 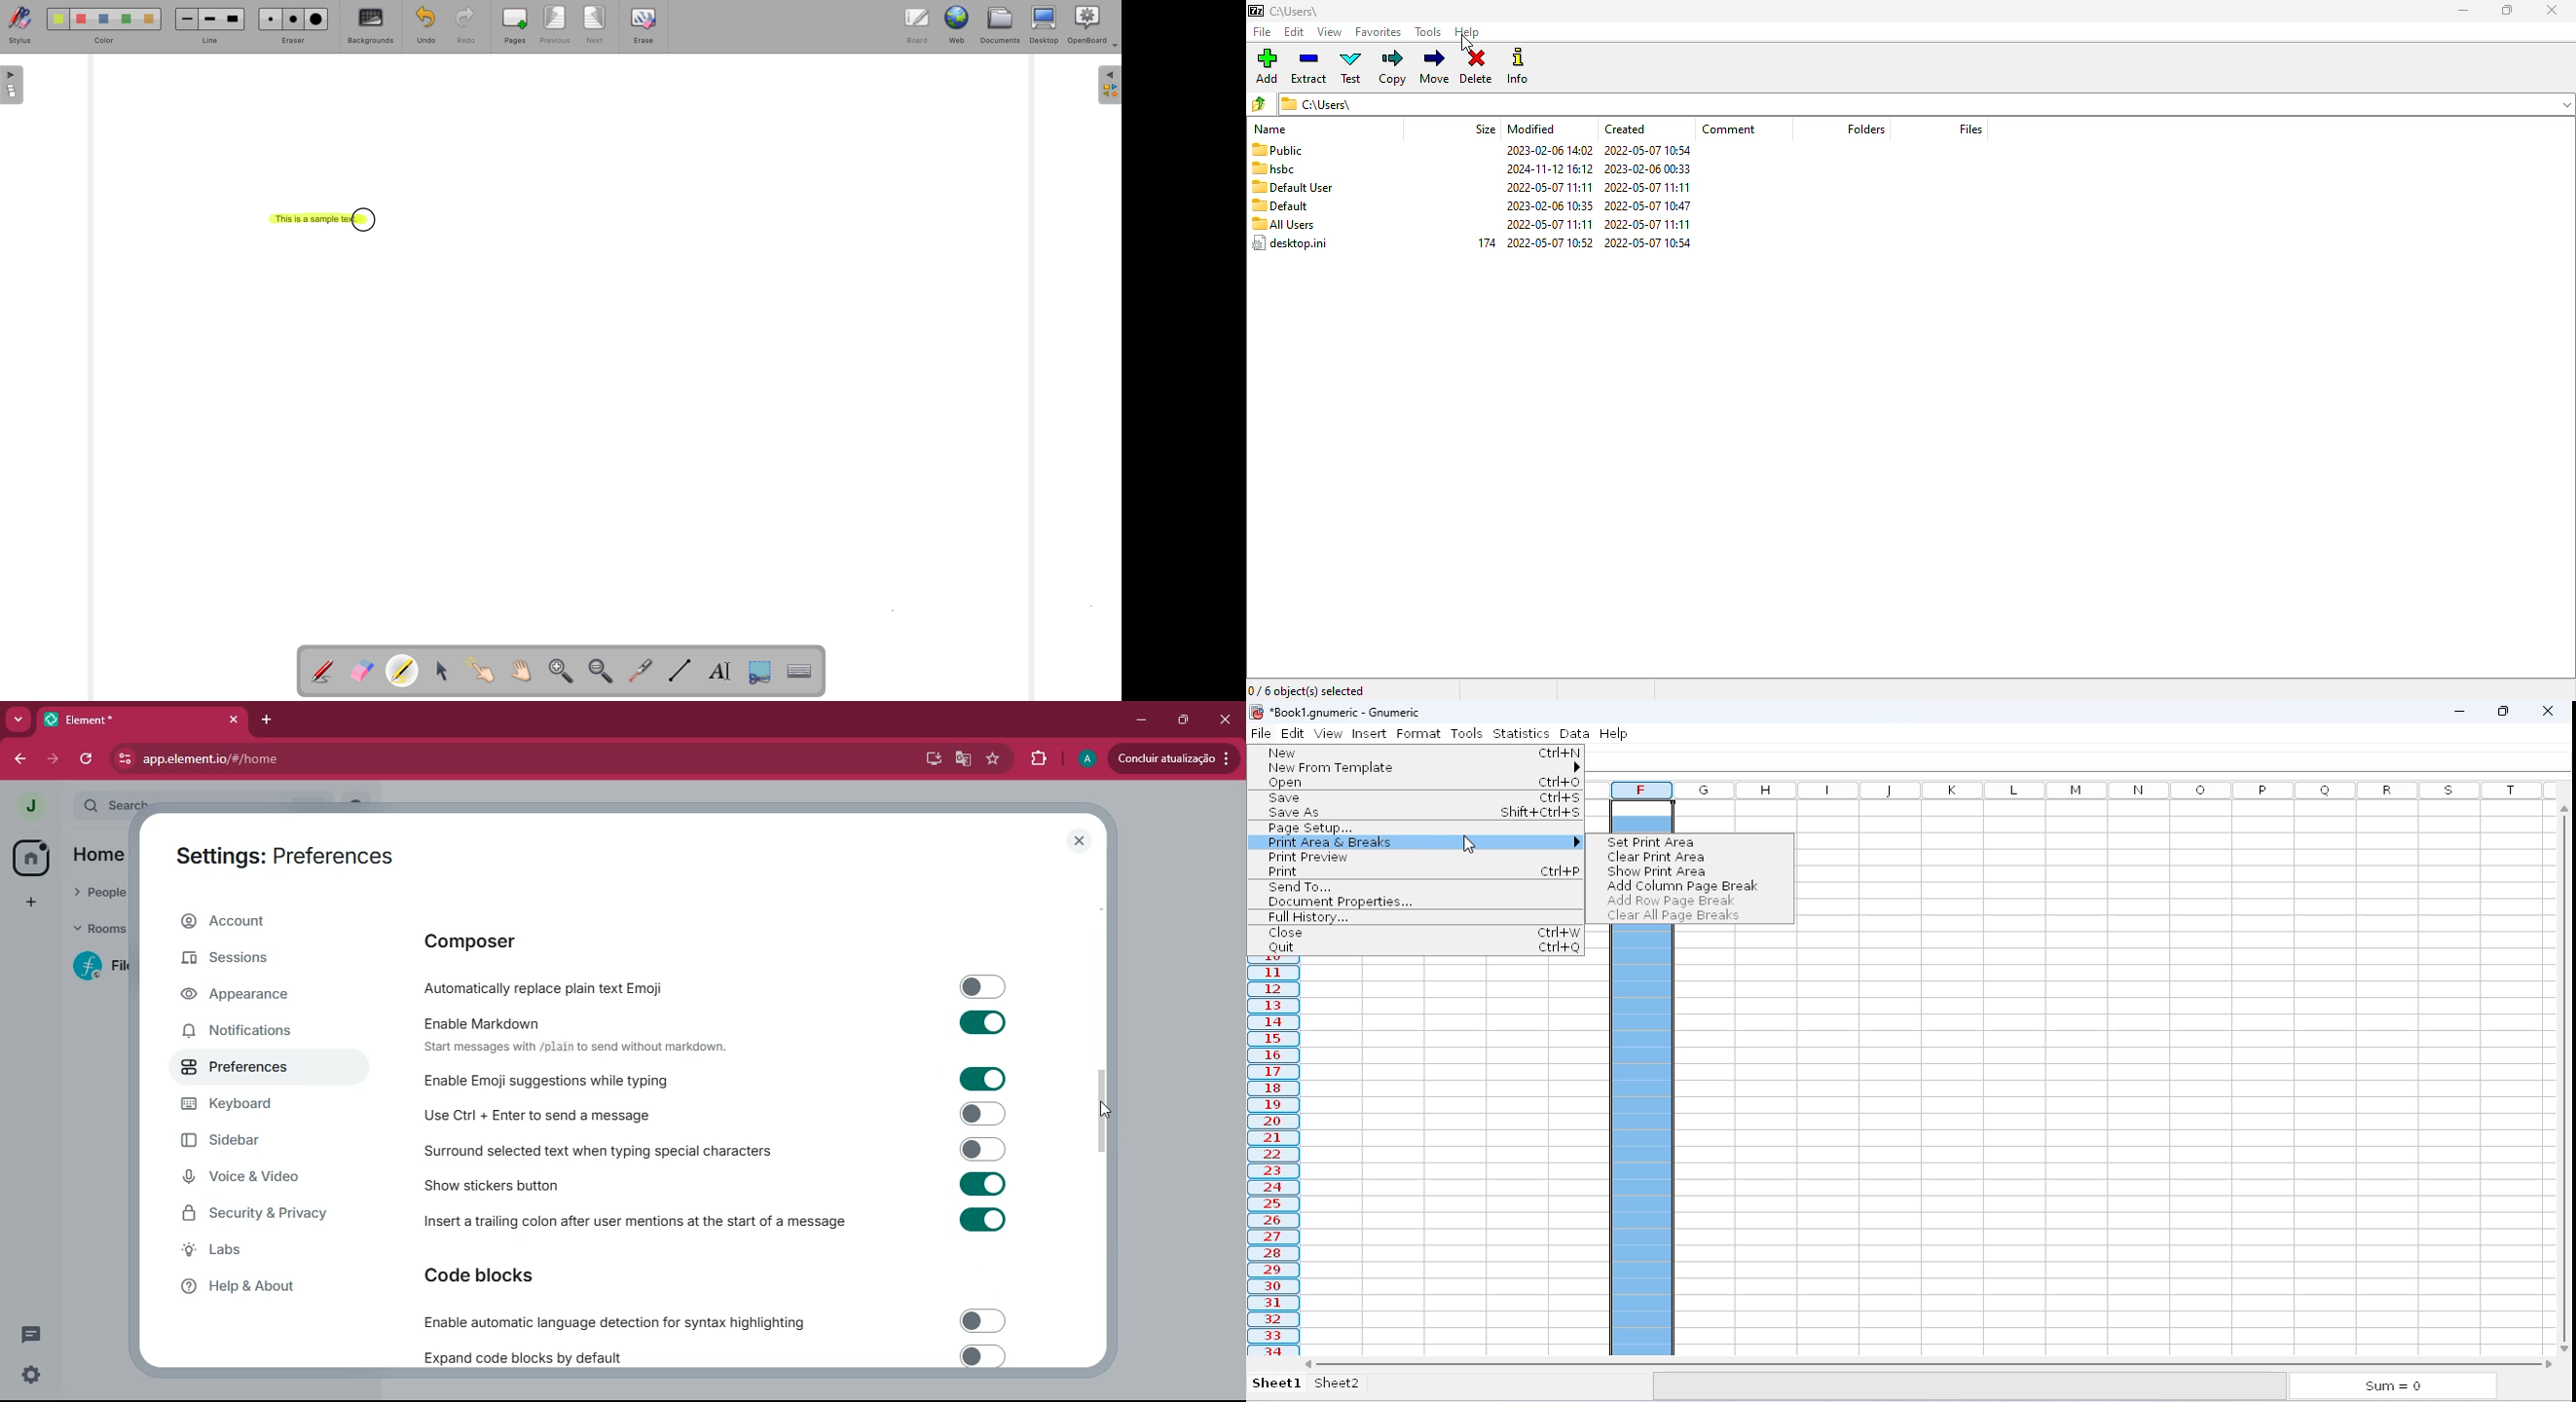 What do you see at coordinates (246, 1177) in the screenshot?
I see `voice & video` at bounding box center [246, 1177].